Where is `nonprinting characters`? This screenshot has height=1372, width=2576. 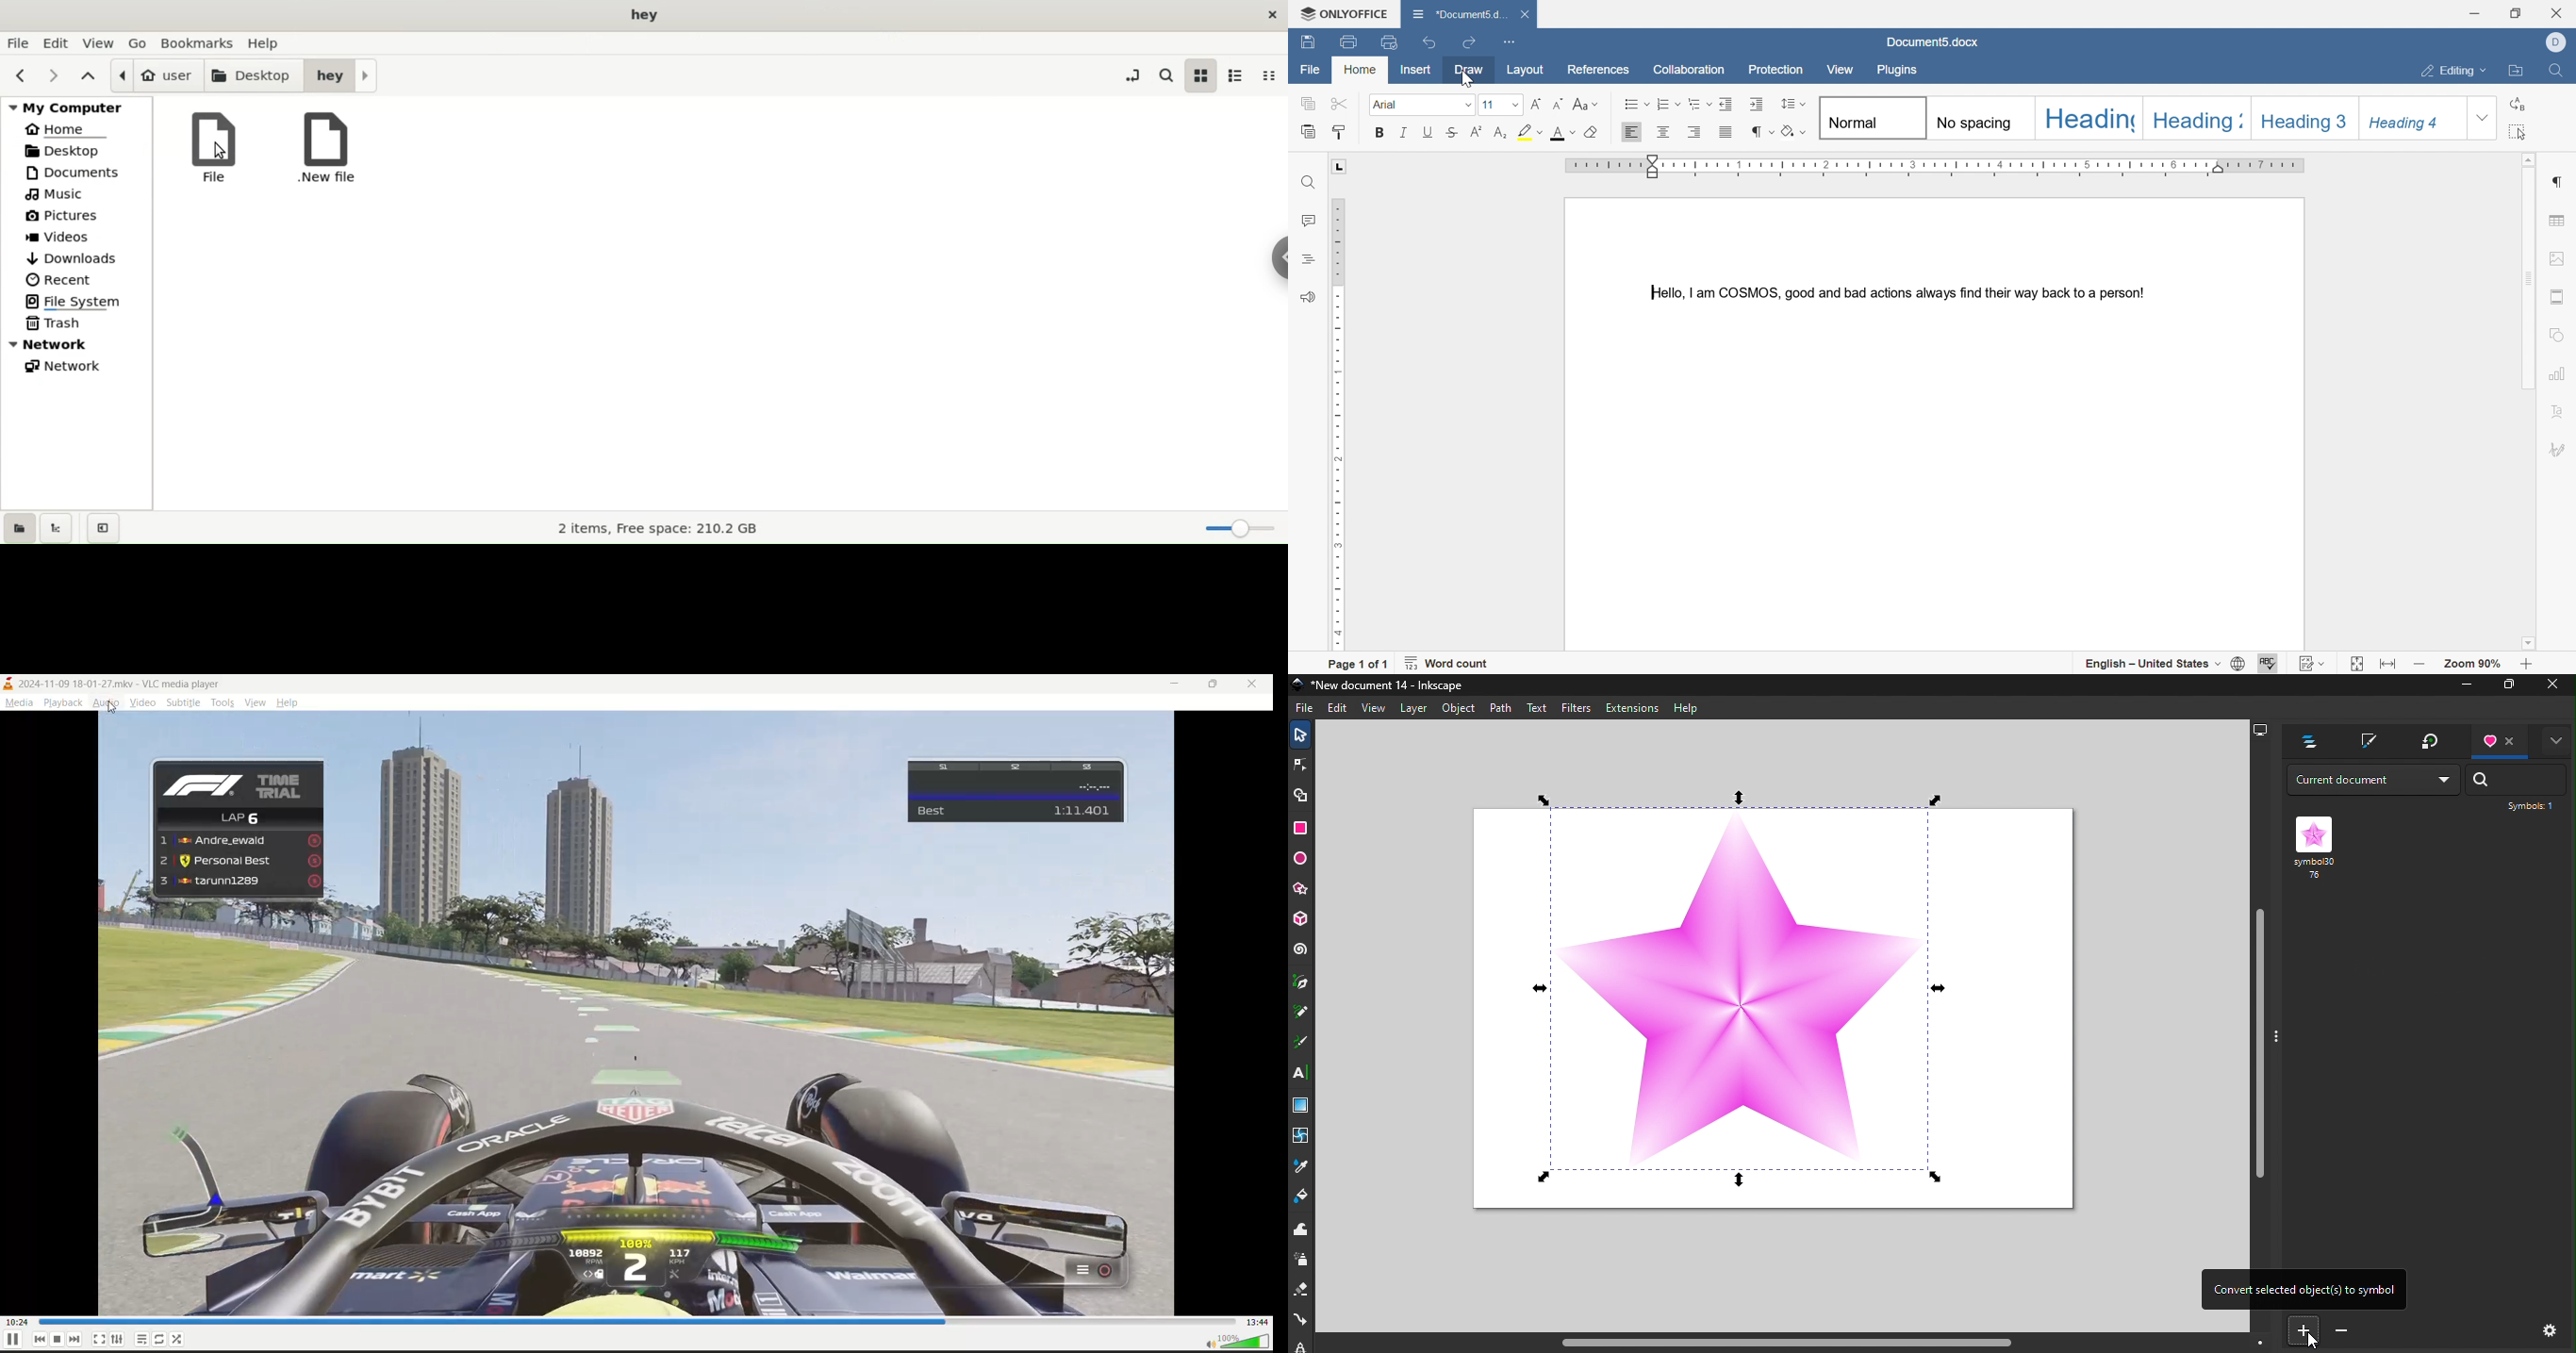
nonprinting characters is located at coordinates (1761, 131).